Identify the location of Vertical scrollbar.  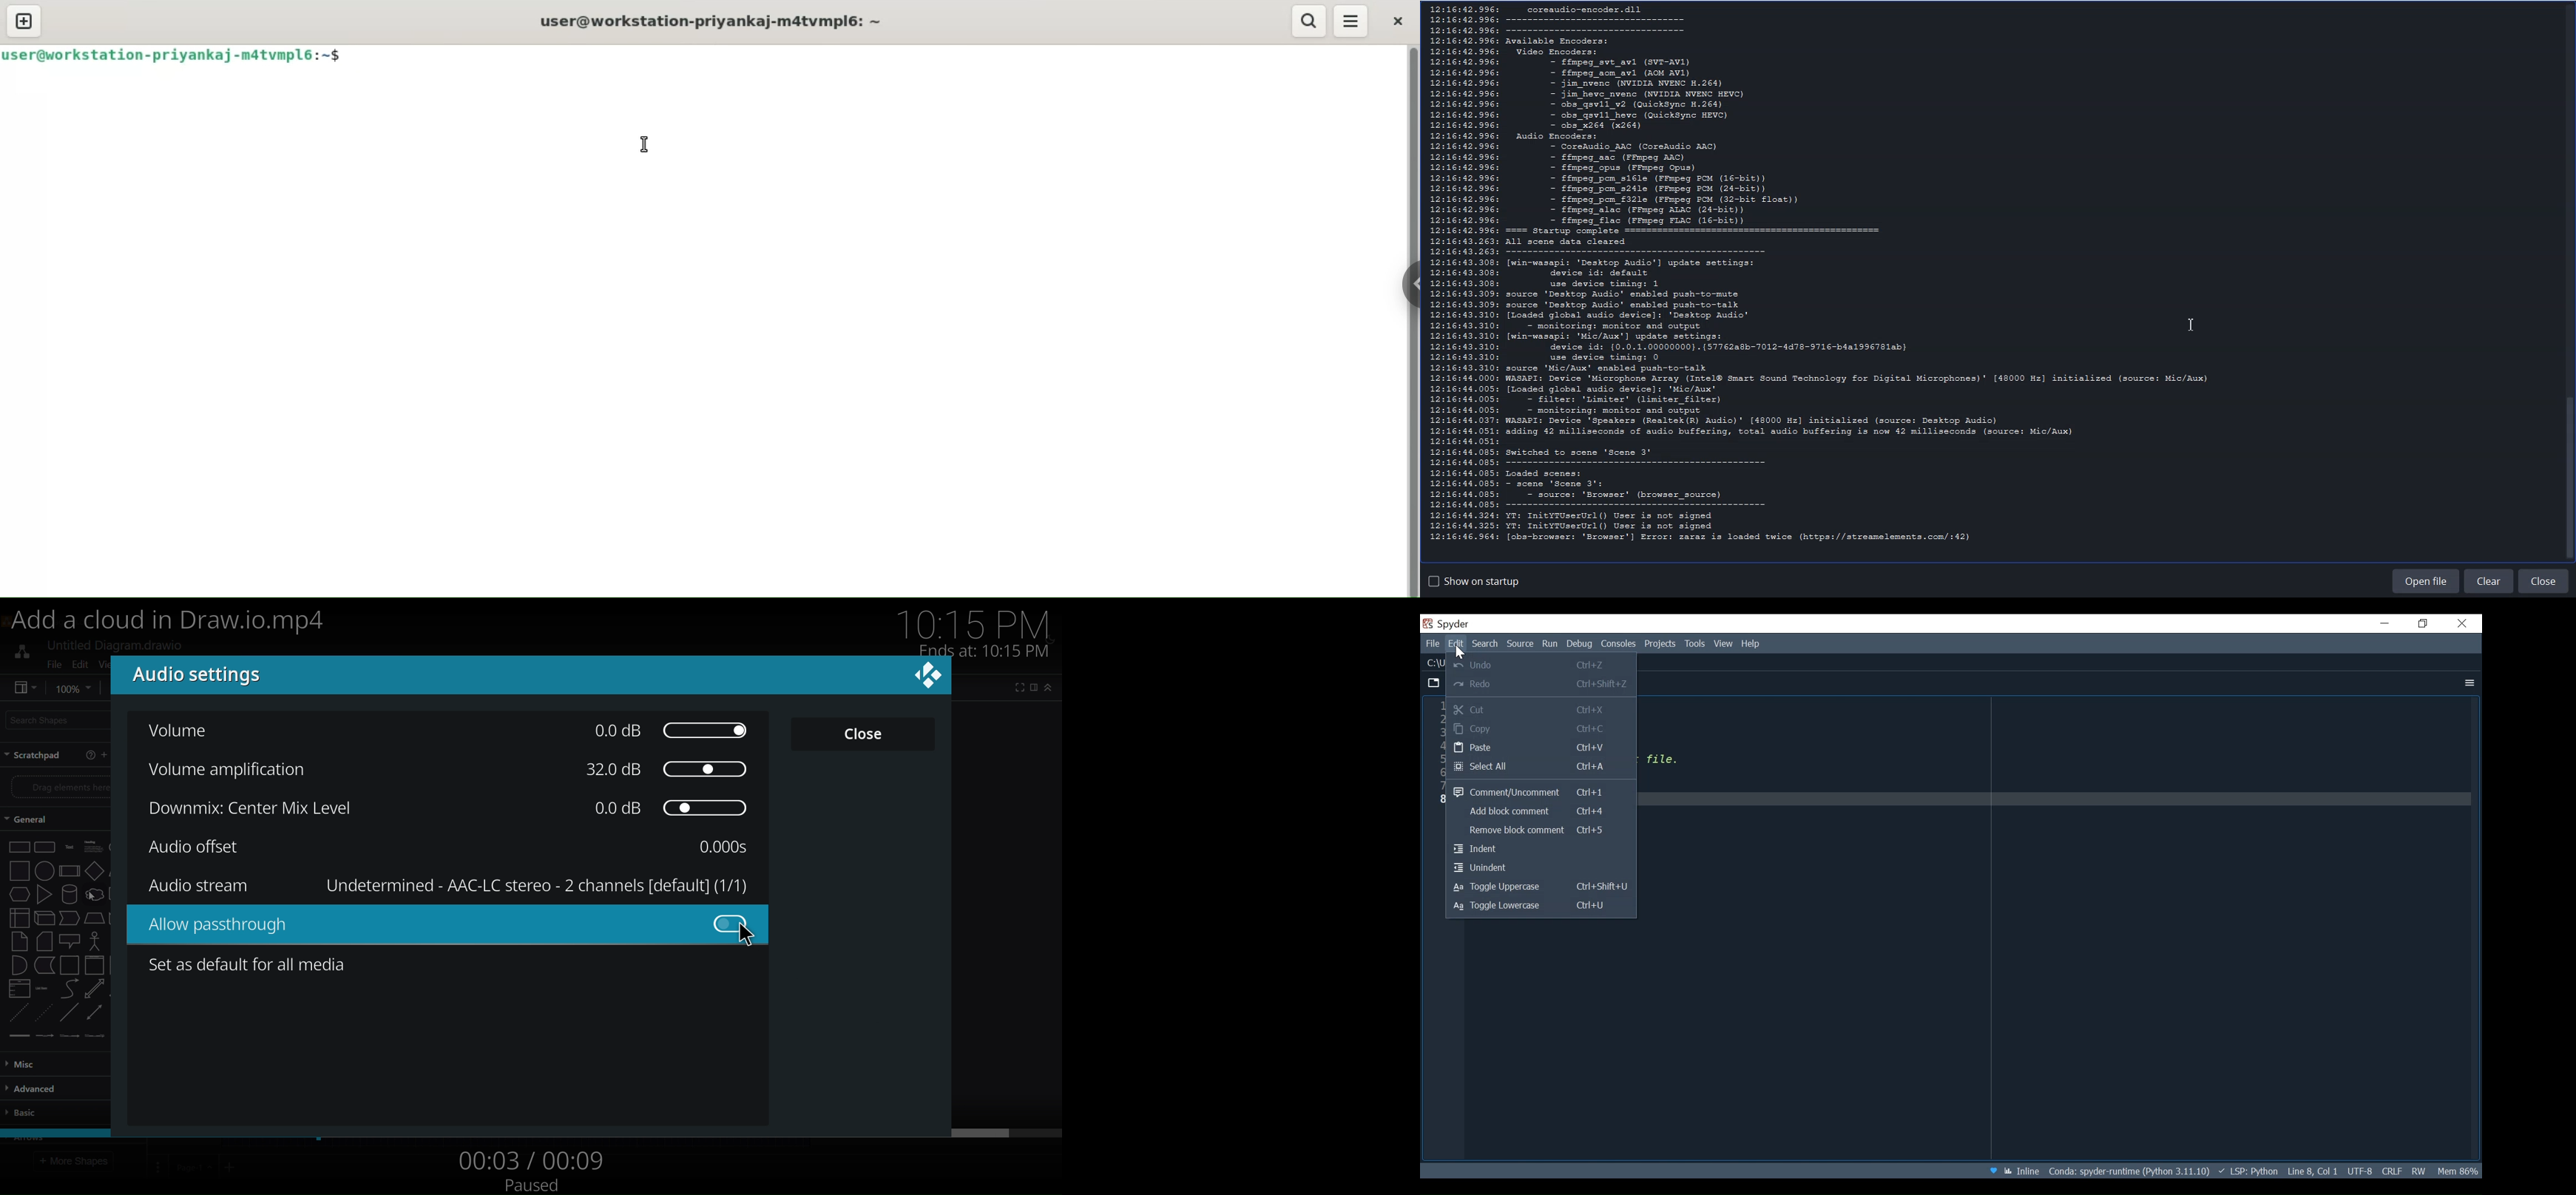
(2569, 282).